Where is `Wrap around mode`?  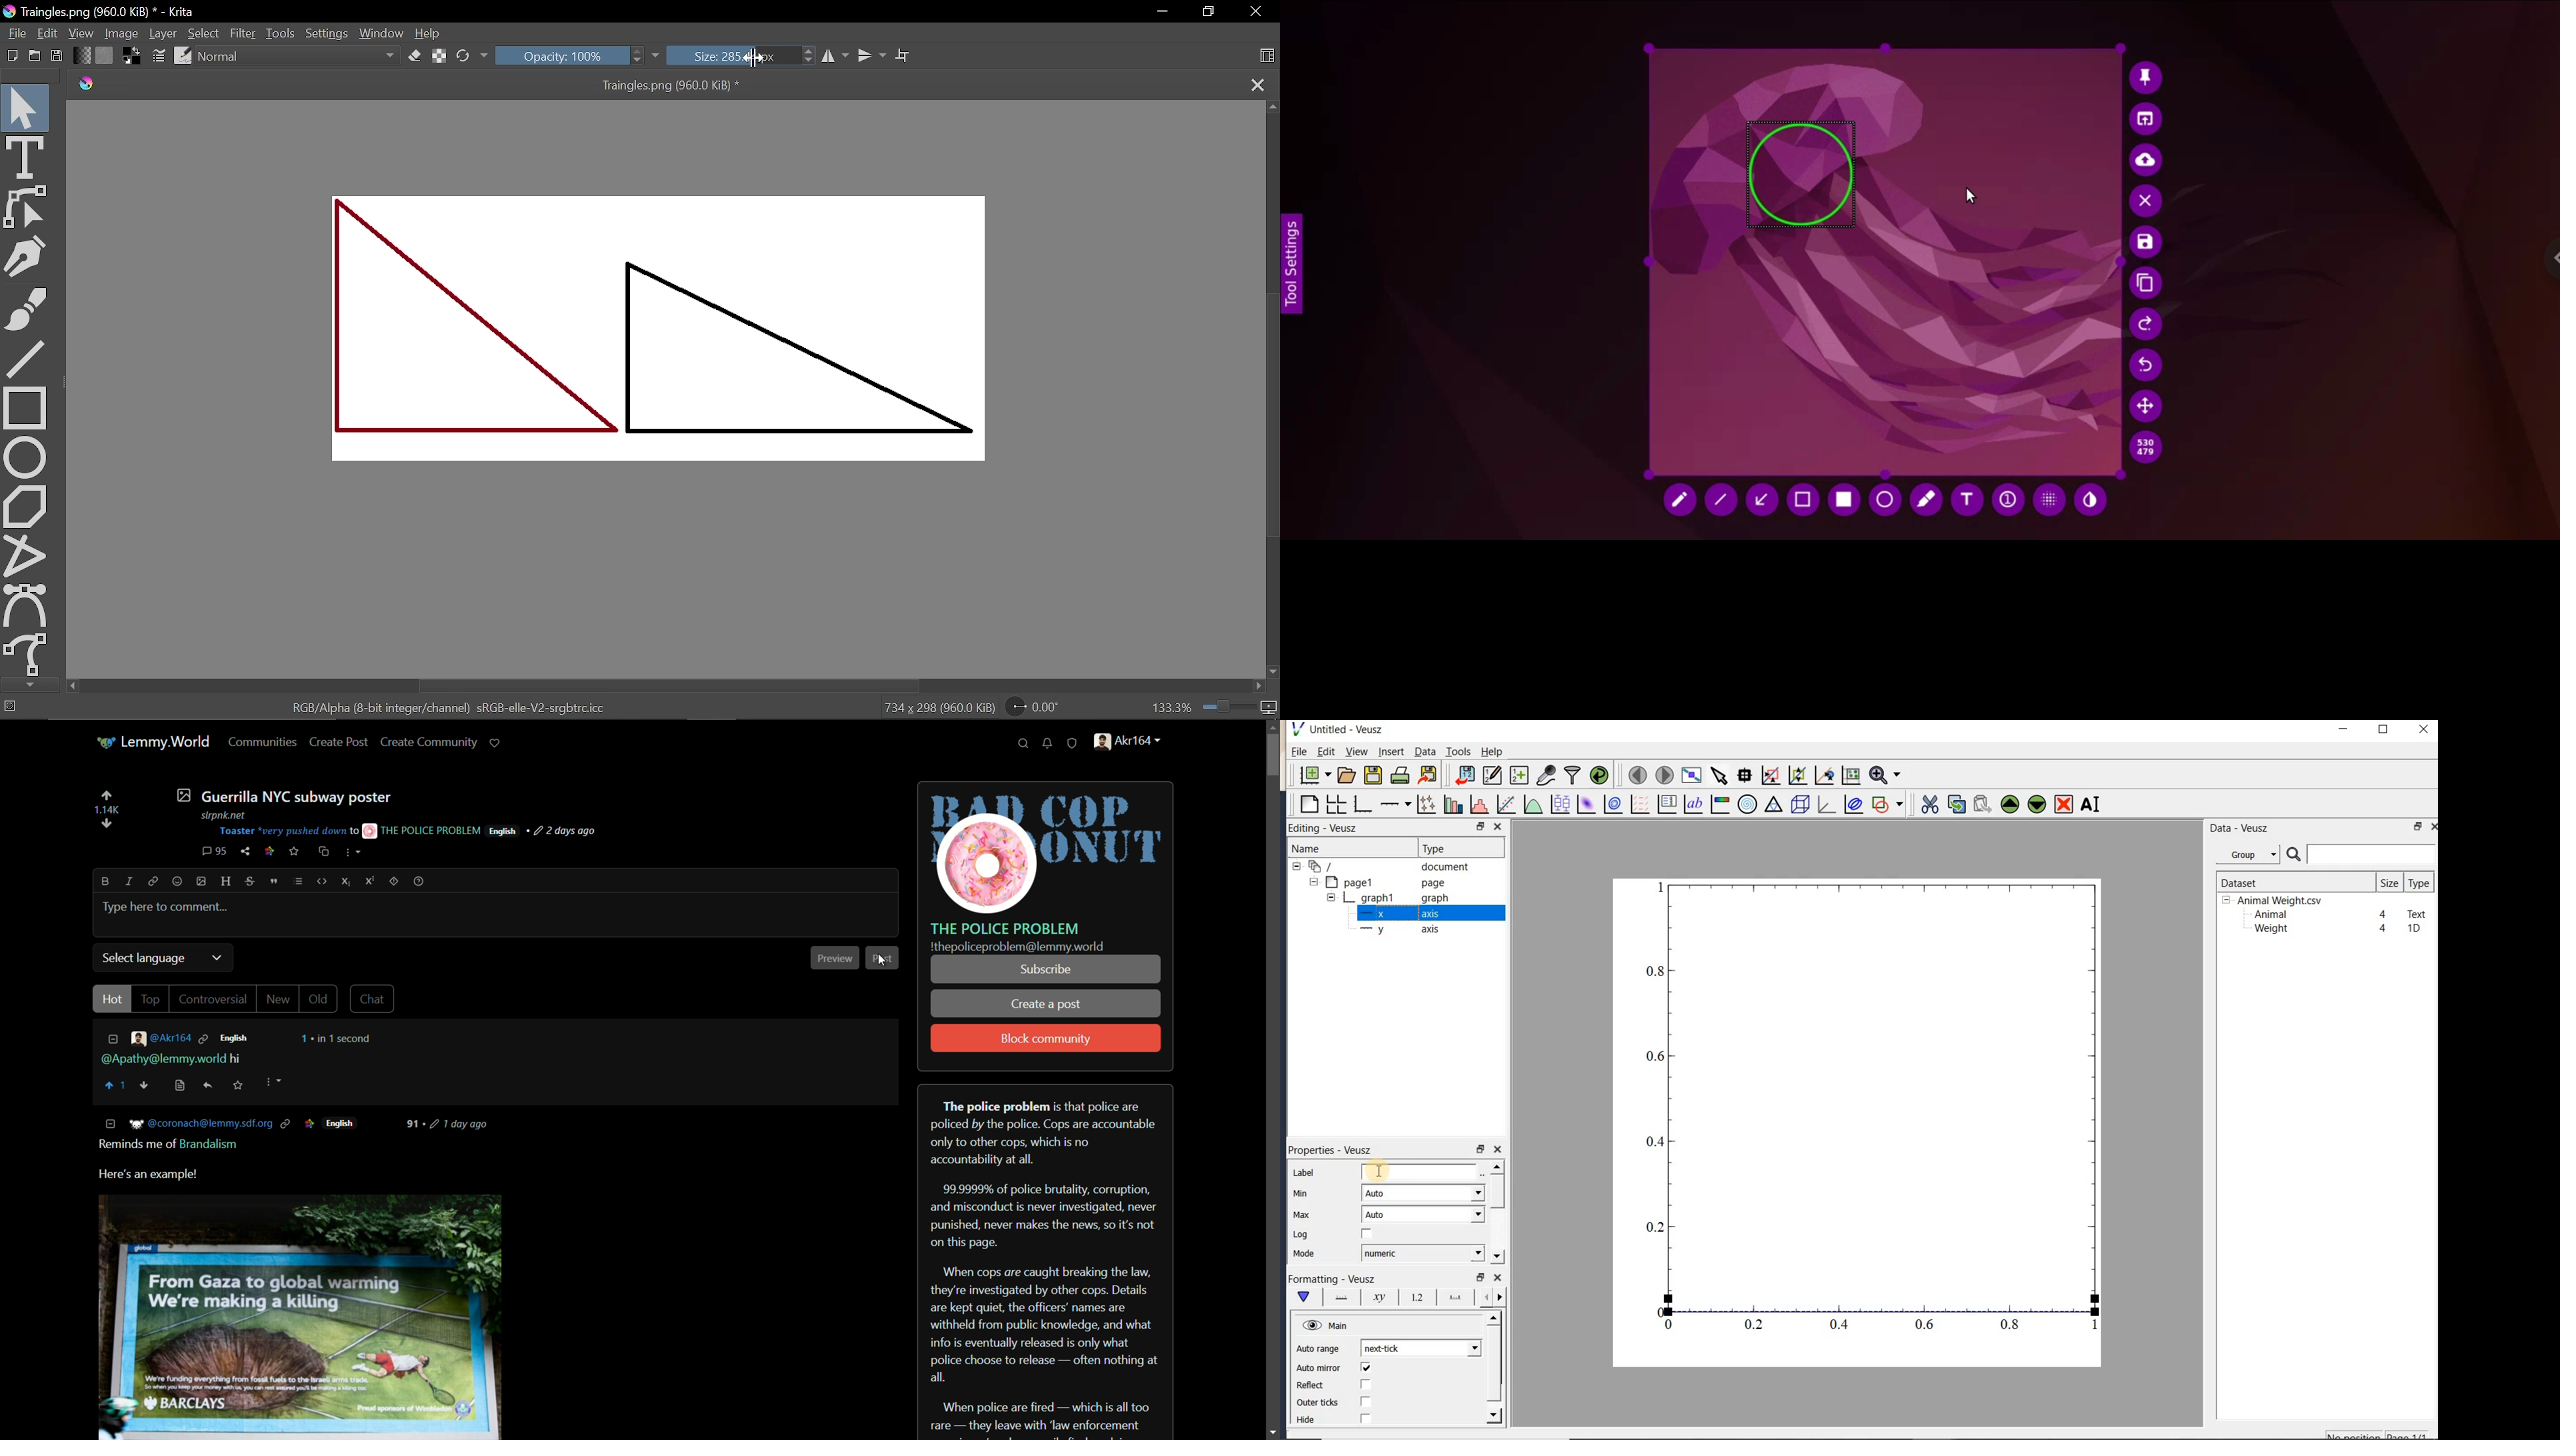
Wrap around mode is located at coordinates (906, 57).